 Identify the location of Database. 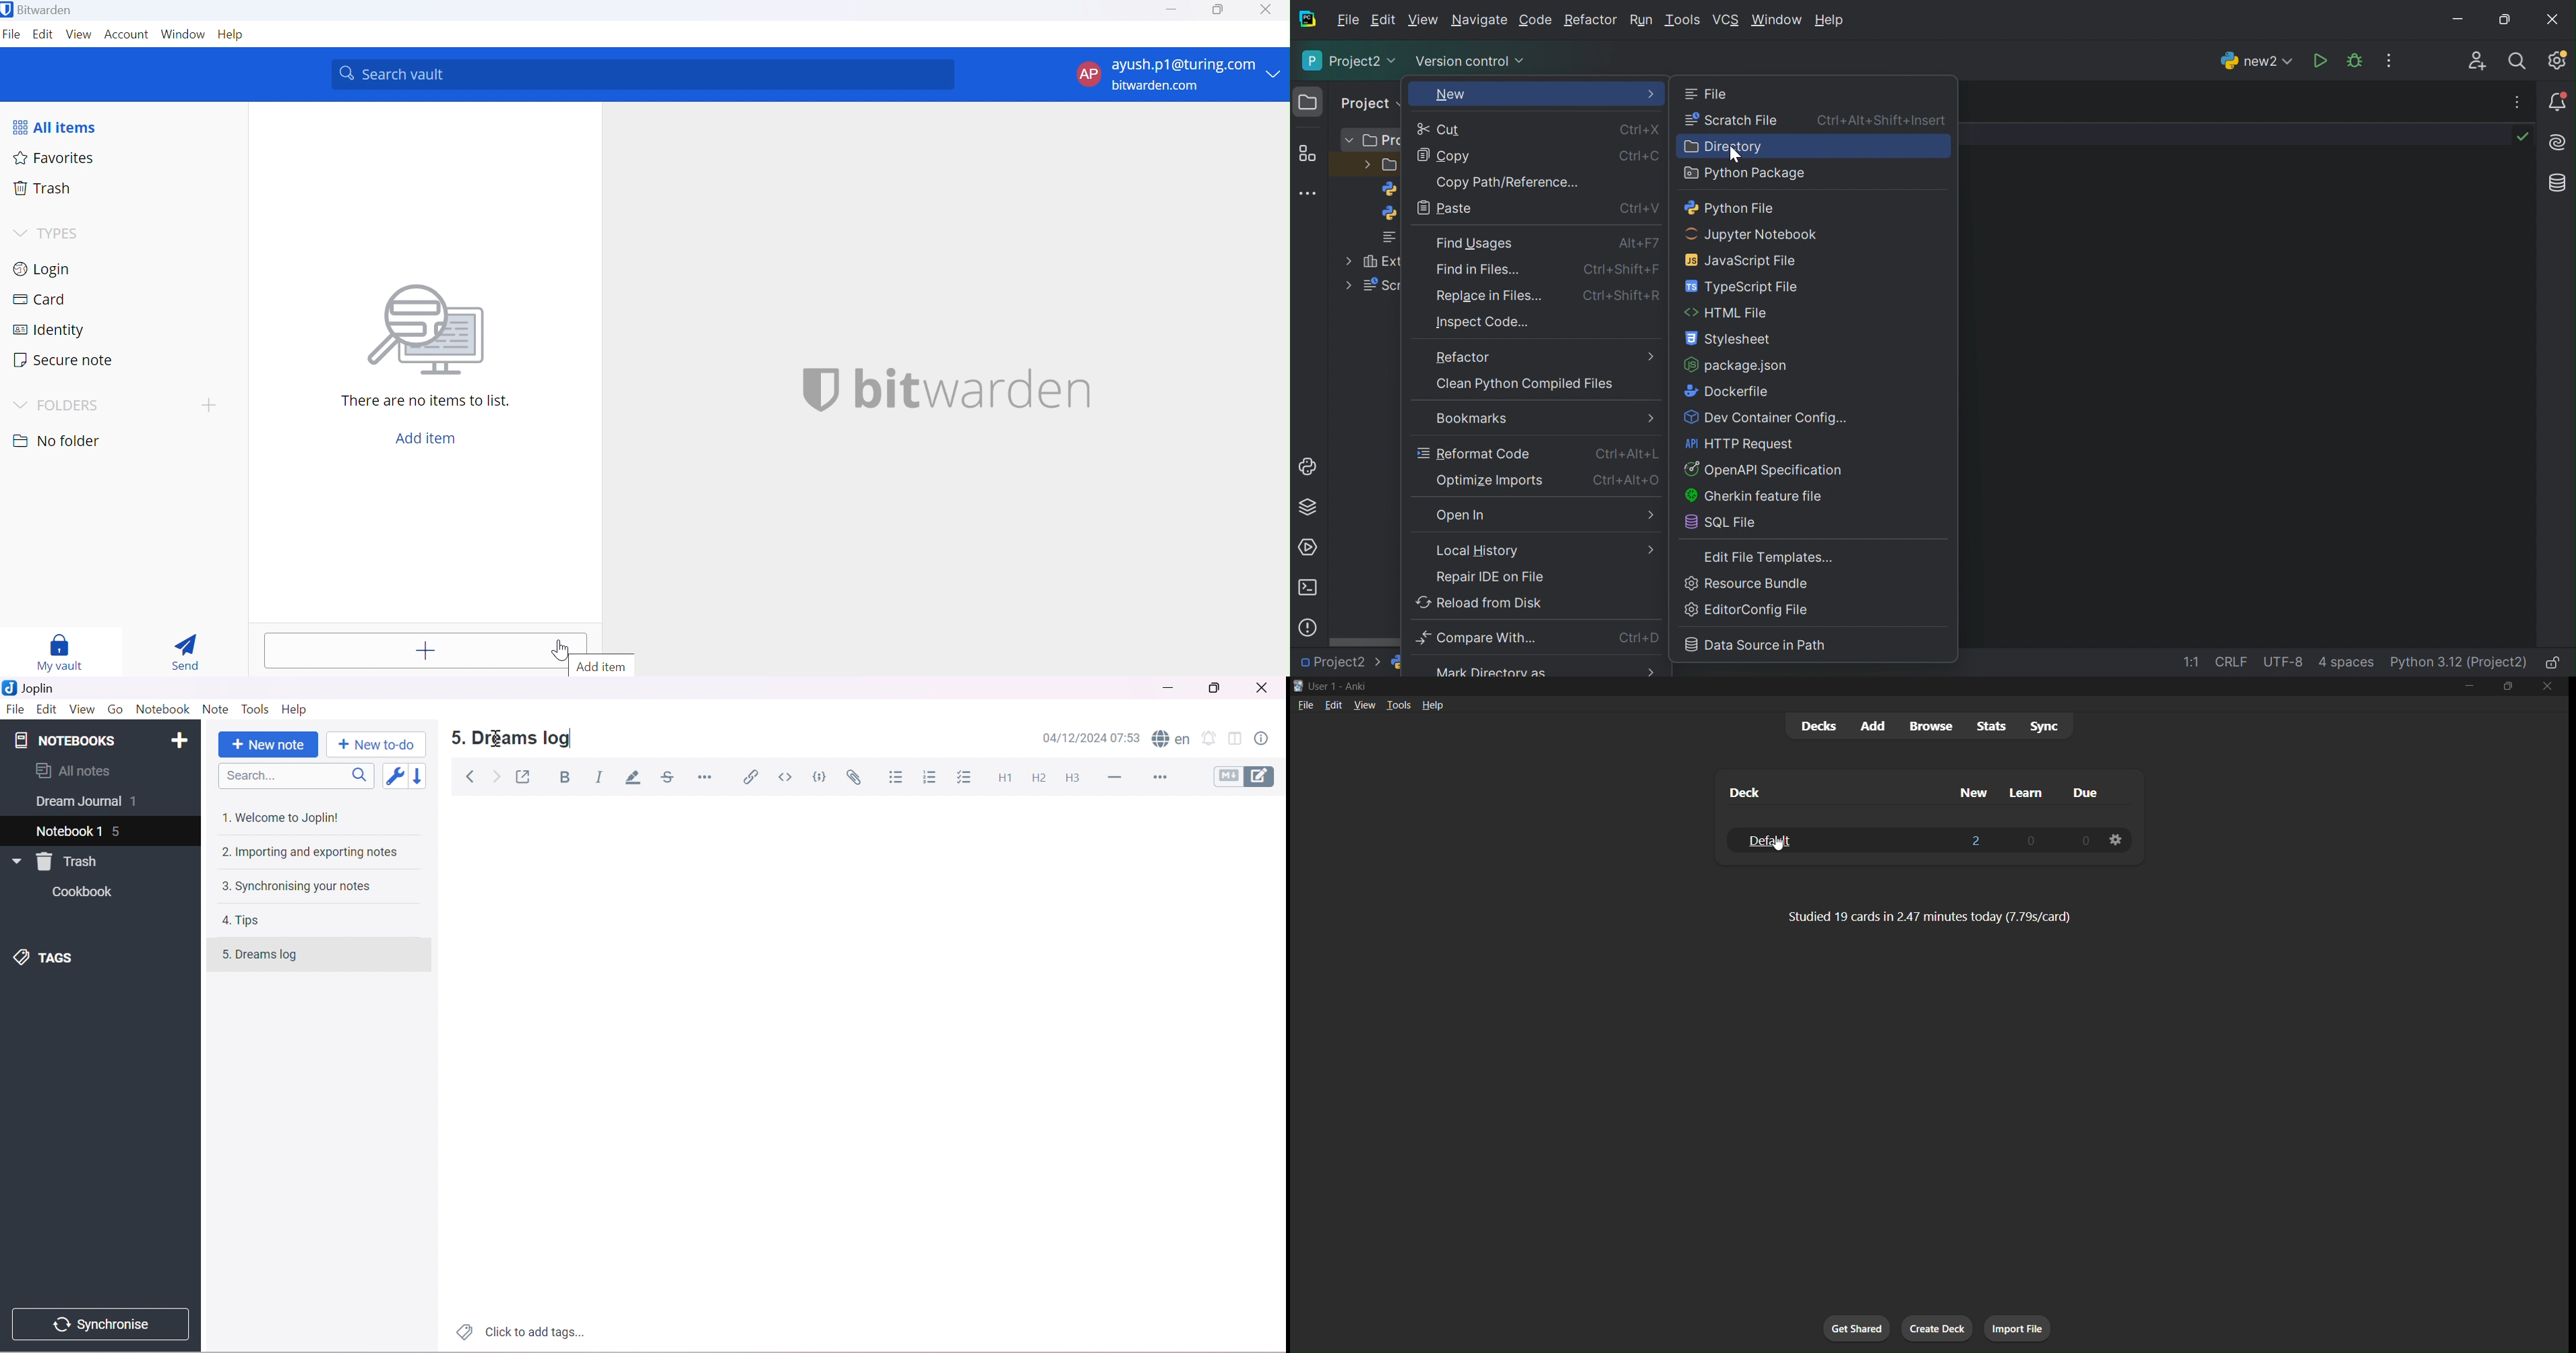
(2560, 184).